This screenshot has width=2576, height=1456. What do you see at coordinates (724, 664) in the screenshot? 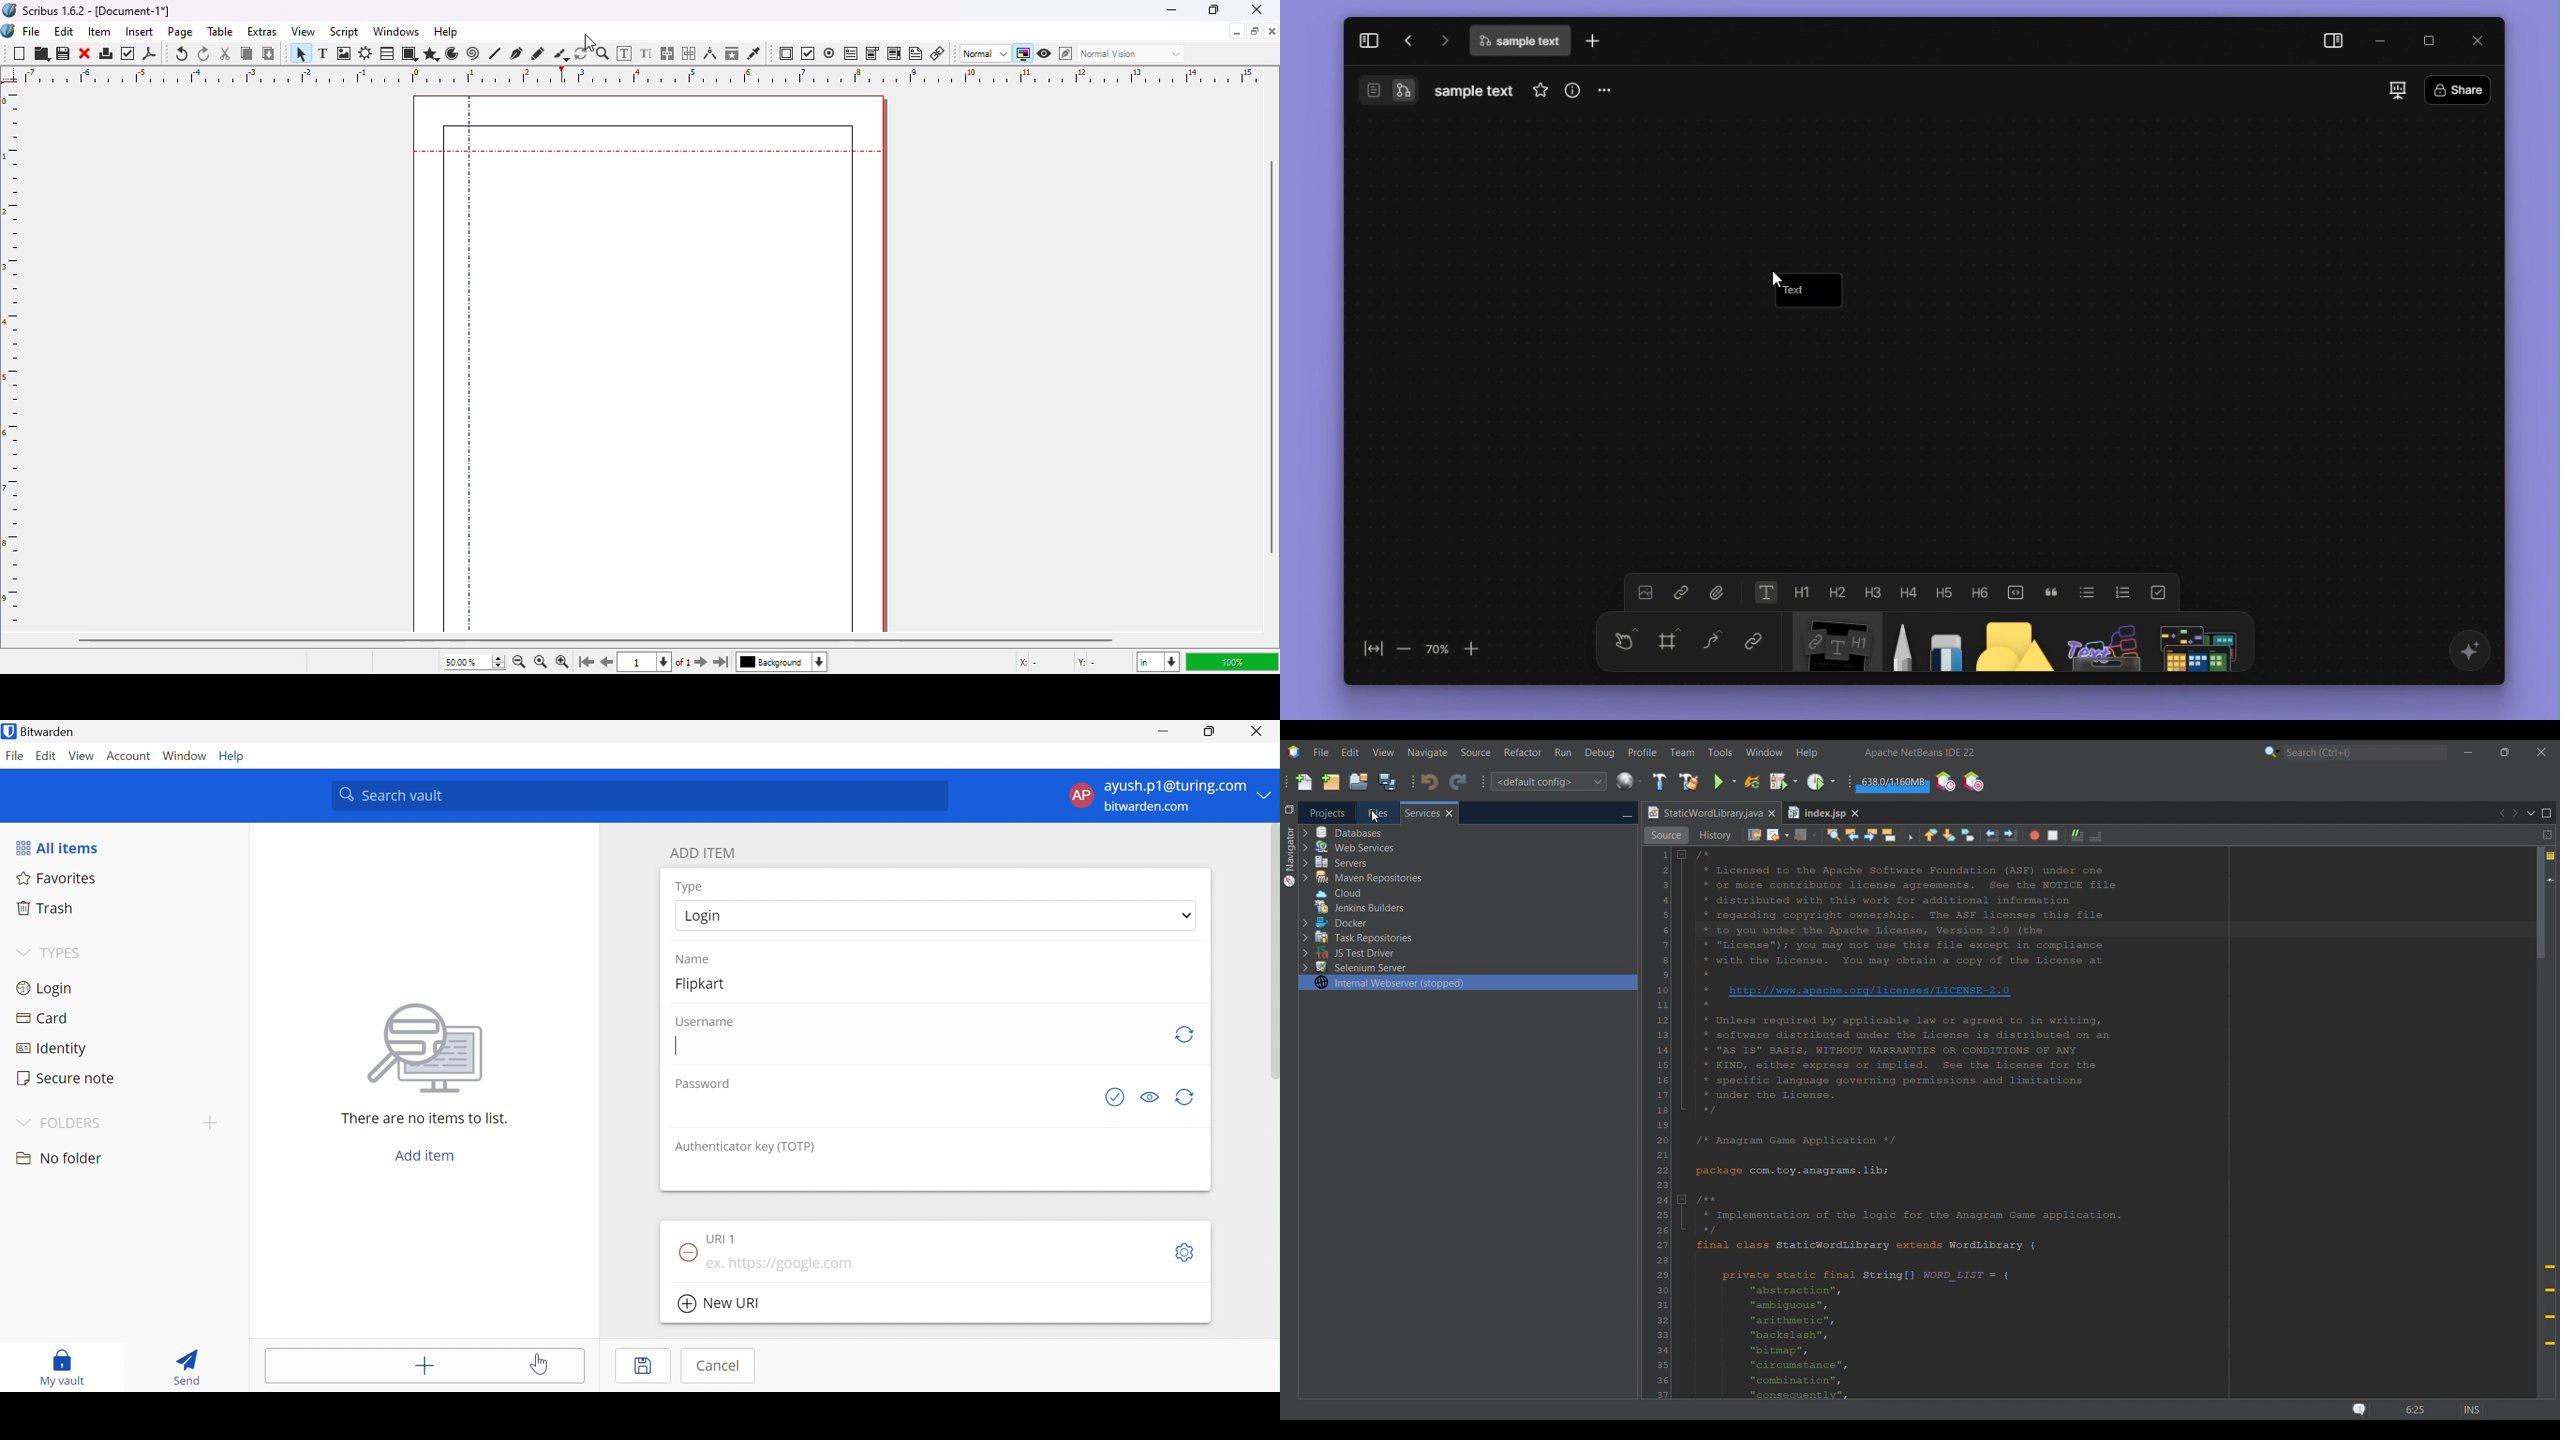
I see `go to the last page` at bounding box center [724, 664].